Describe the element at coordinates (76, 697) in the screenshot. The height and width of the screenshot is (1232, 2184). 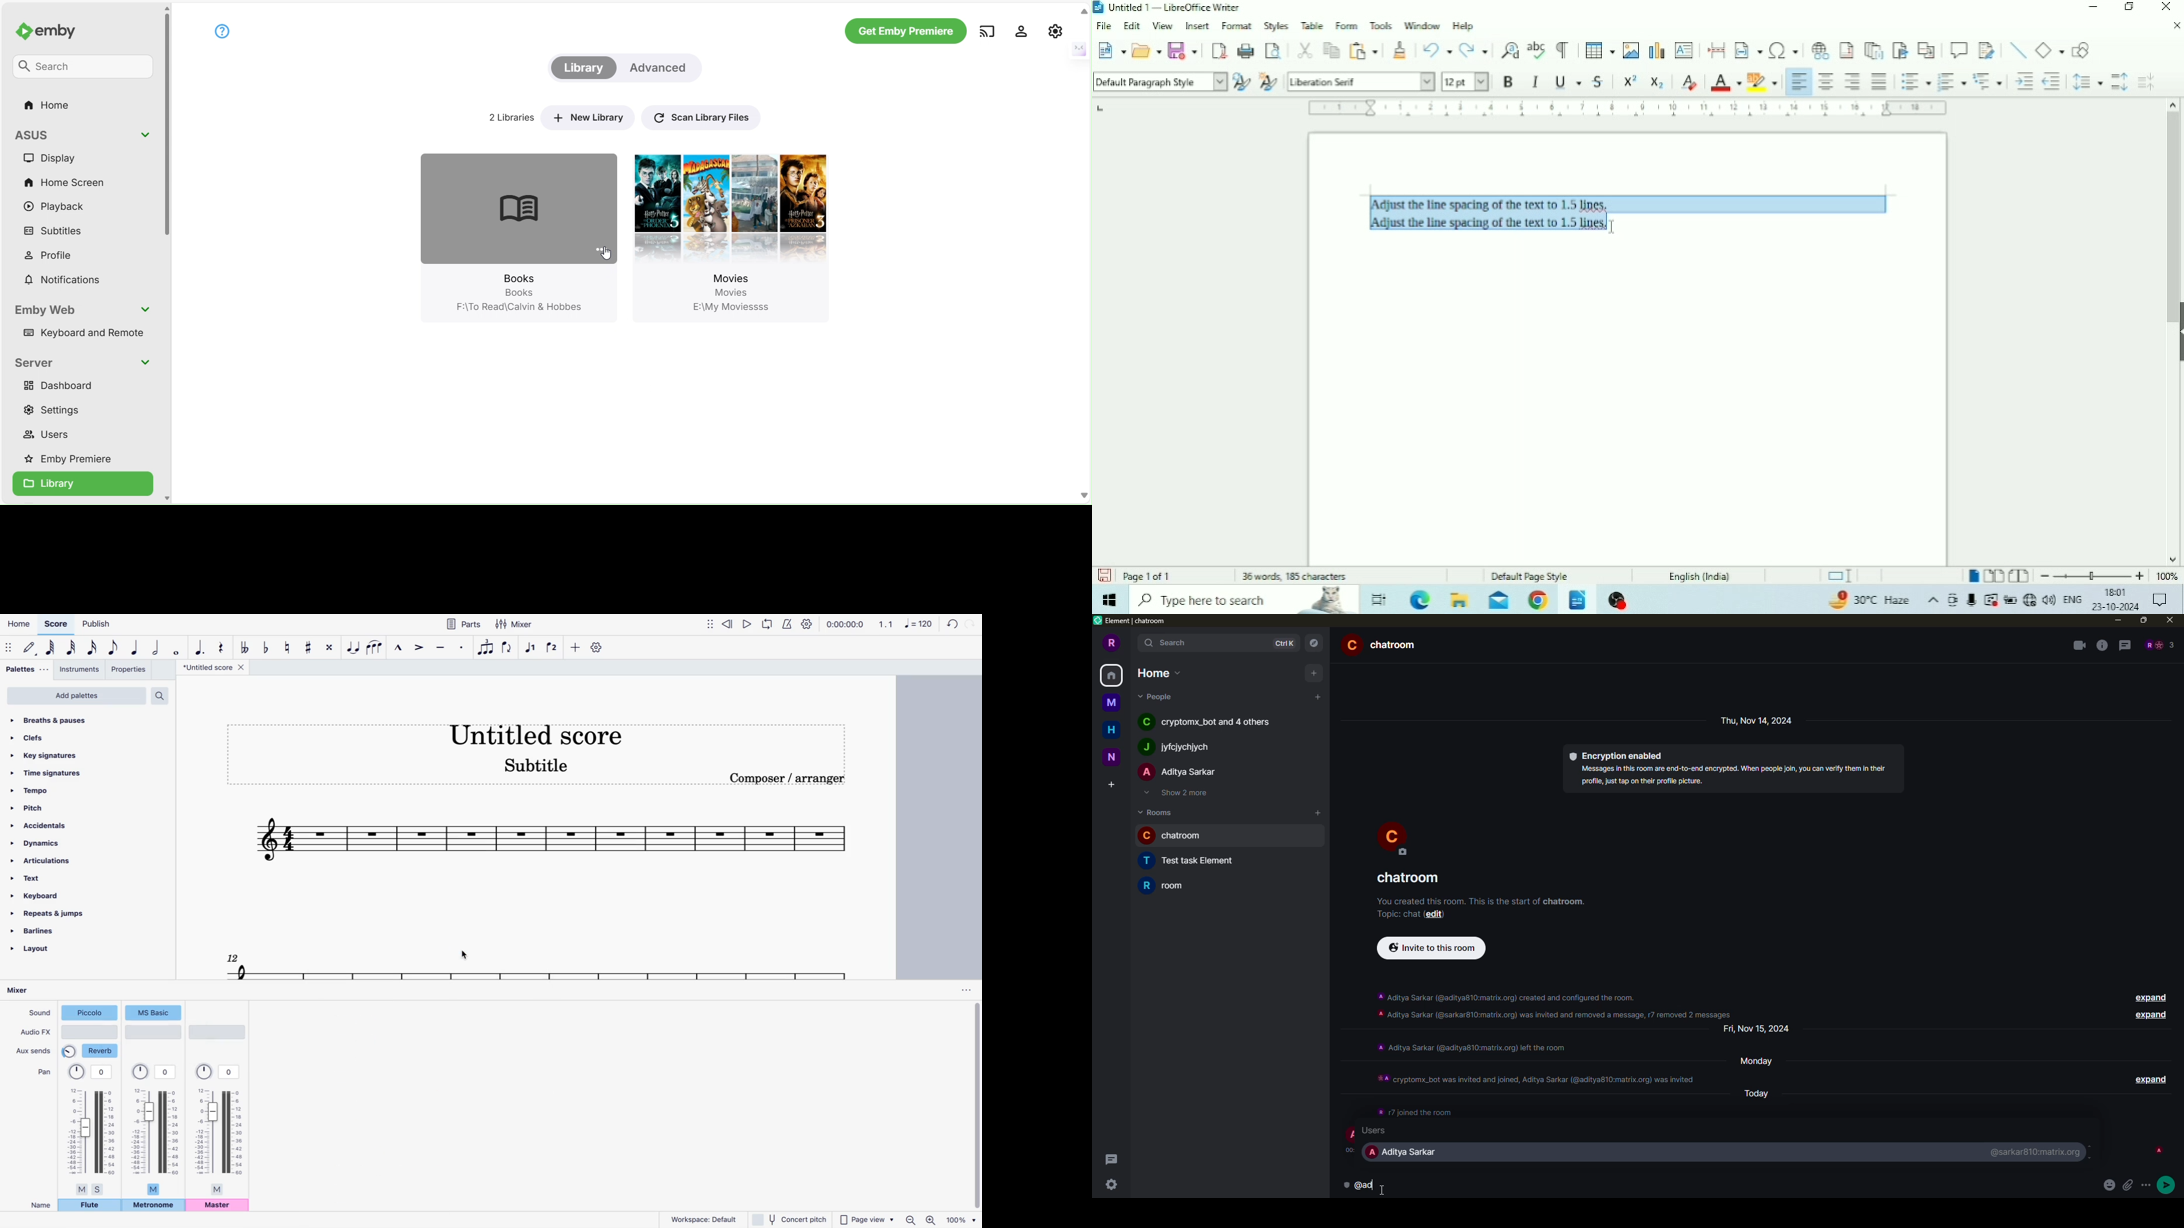
I see `add palettes` at that location.